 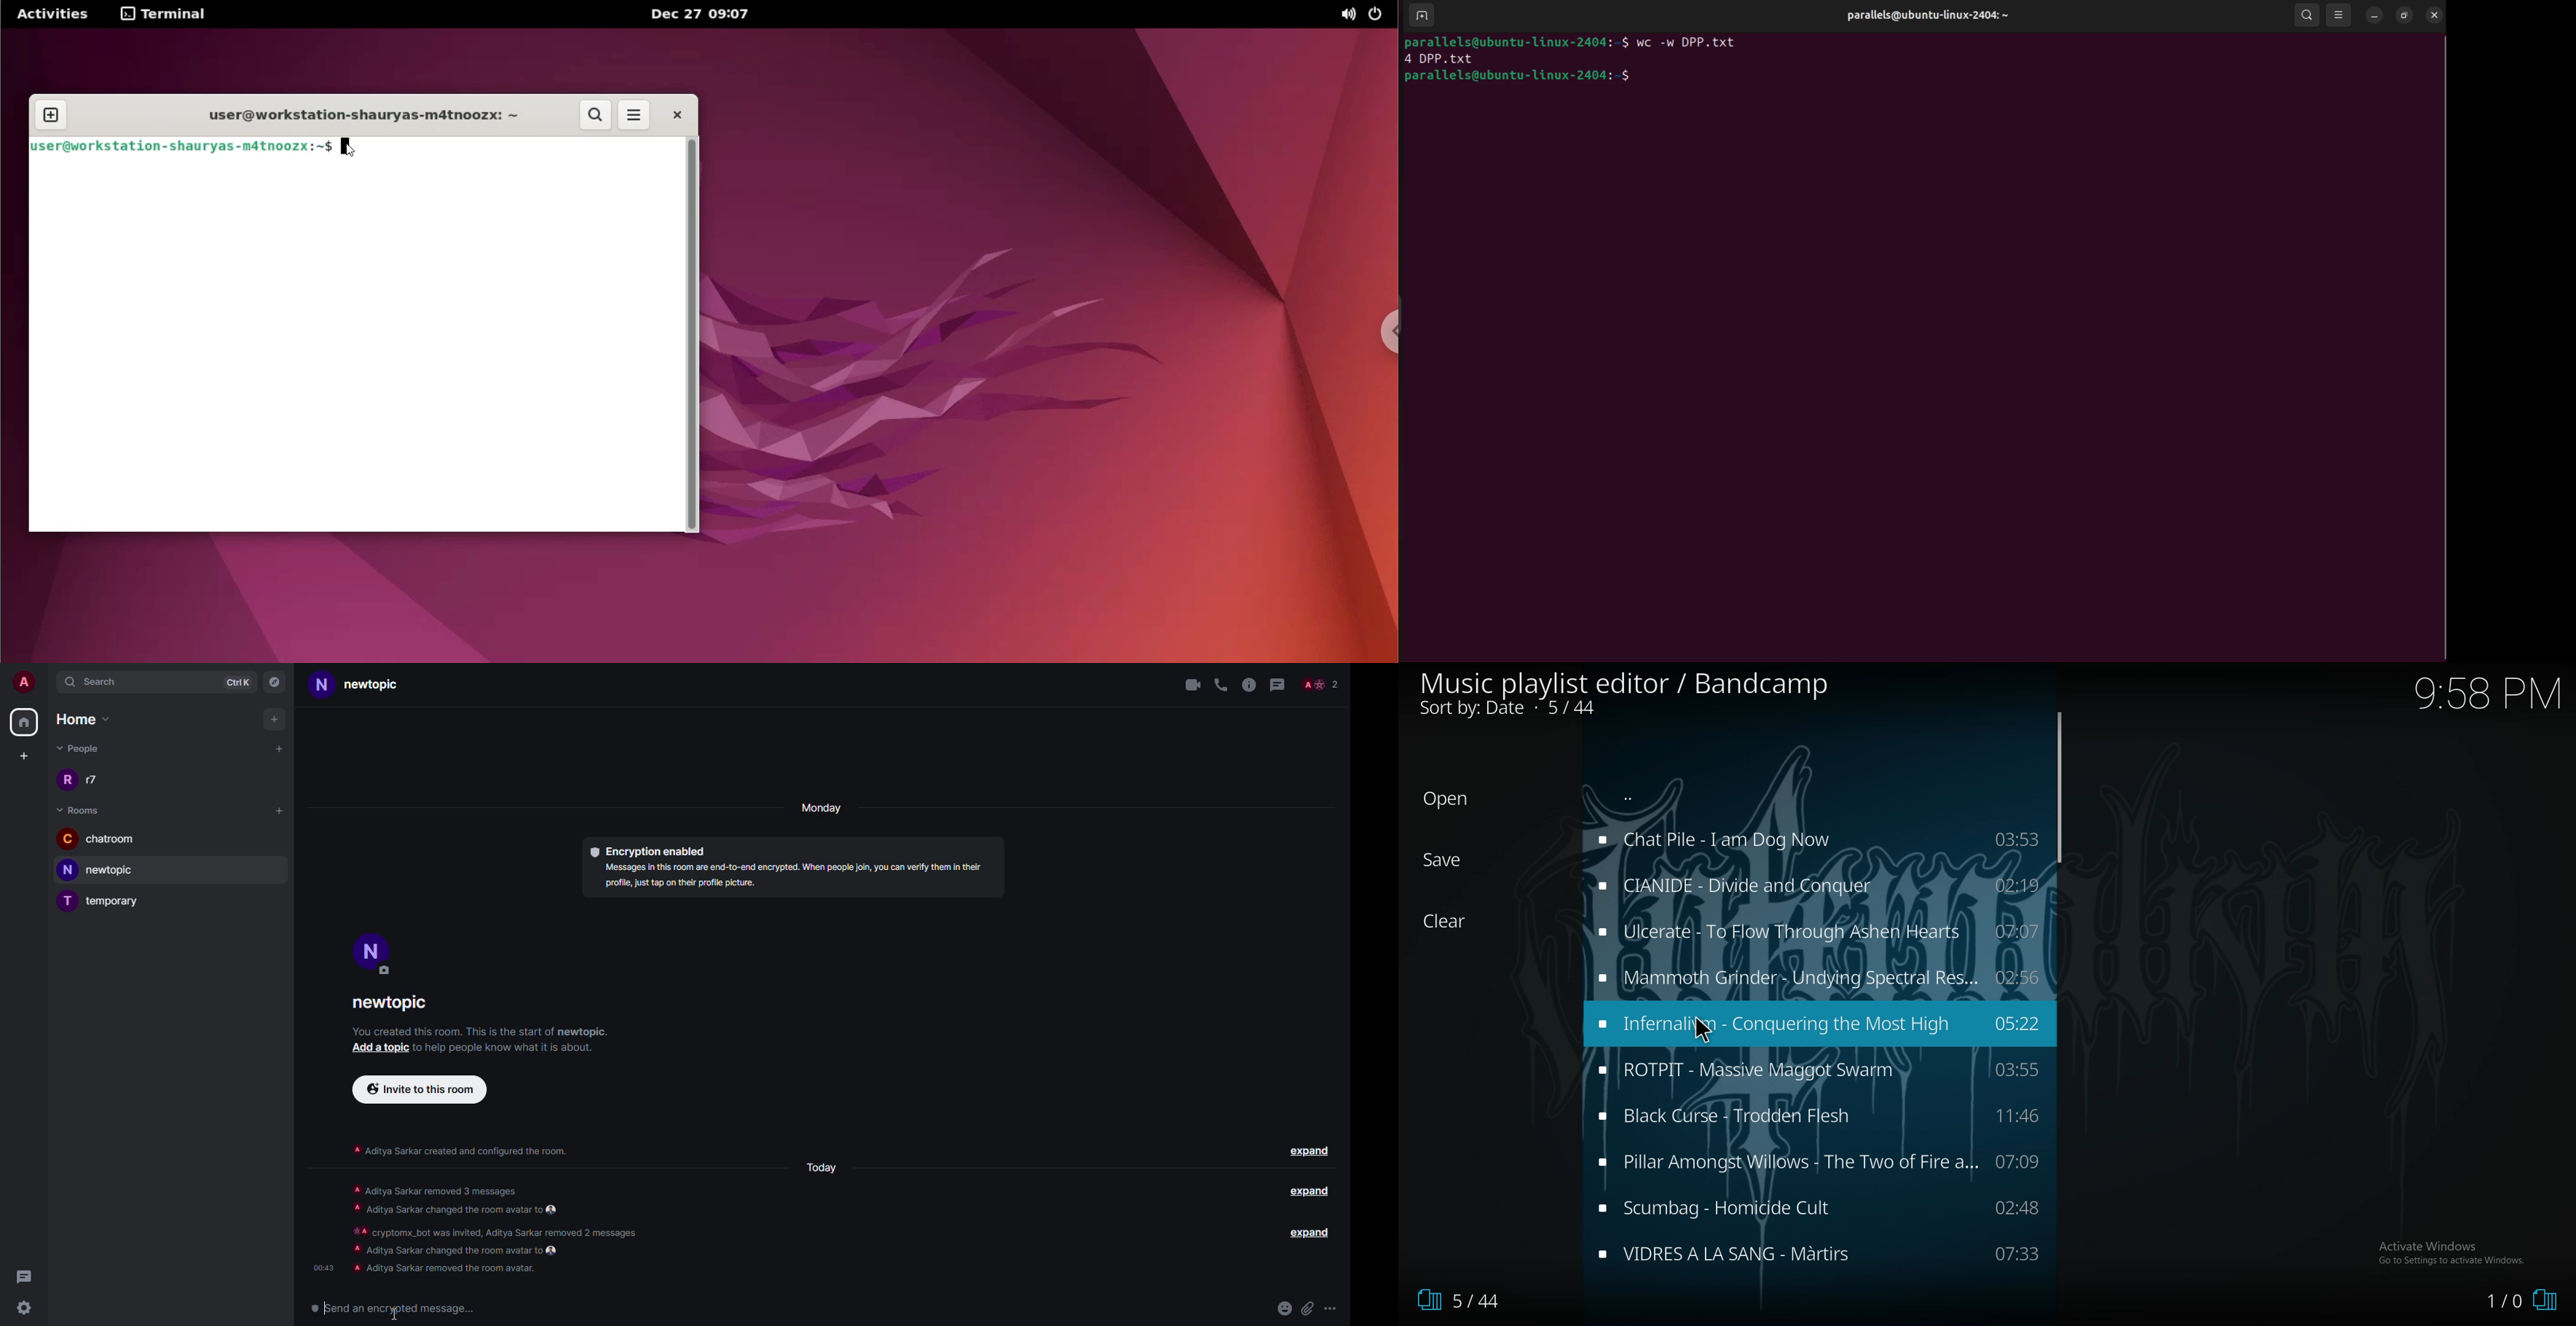 What do you see at coordinates (2488, 693) in the screenshot?
I see `9.58 PM` at bounding box center [2488, 693].